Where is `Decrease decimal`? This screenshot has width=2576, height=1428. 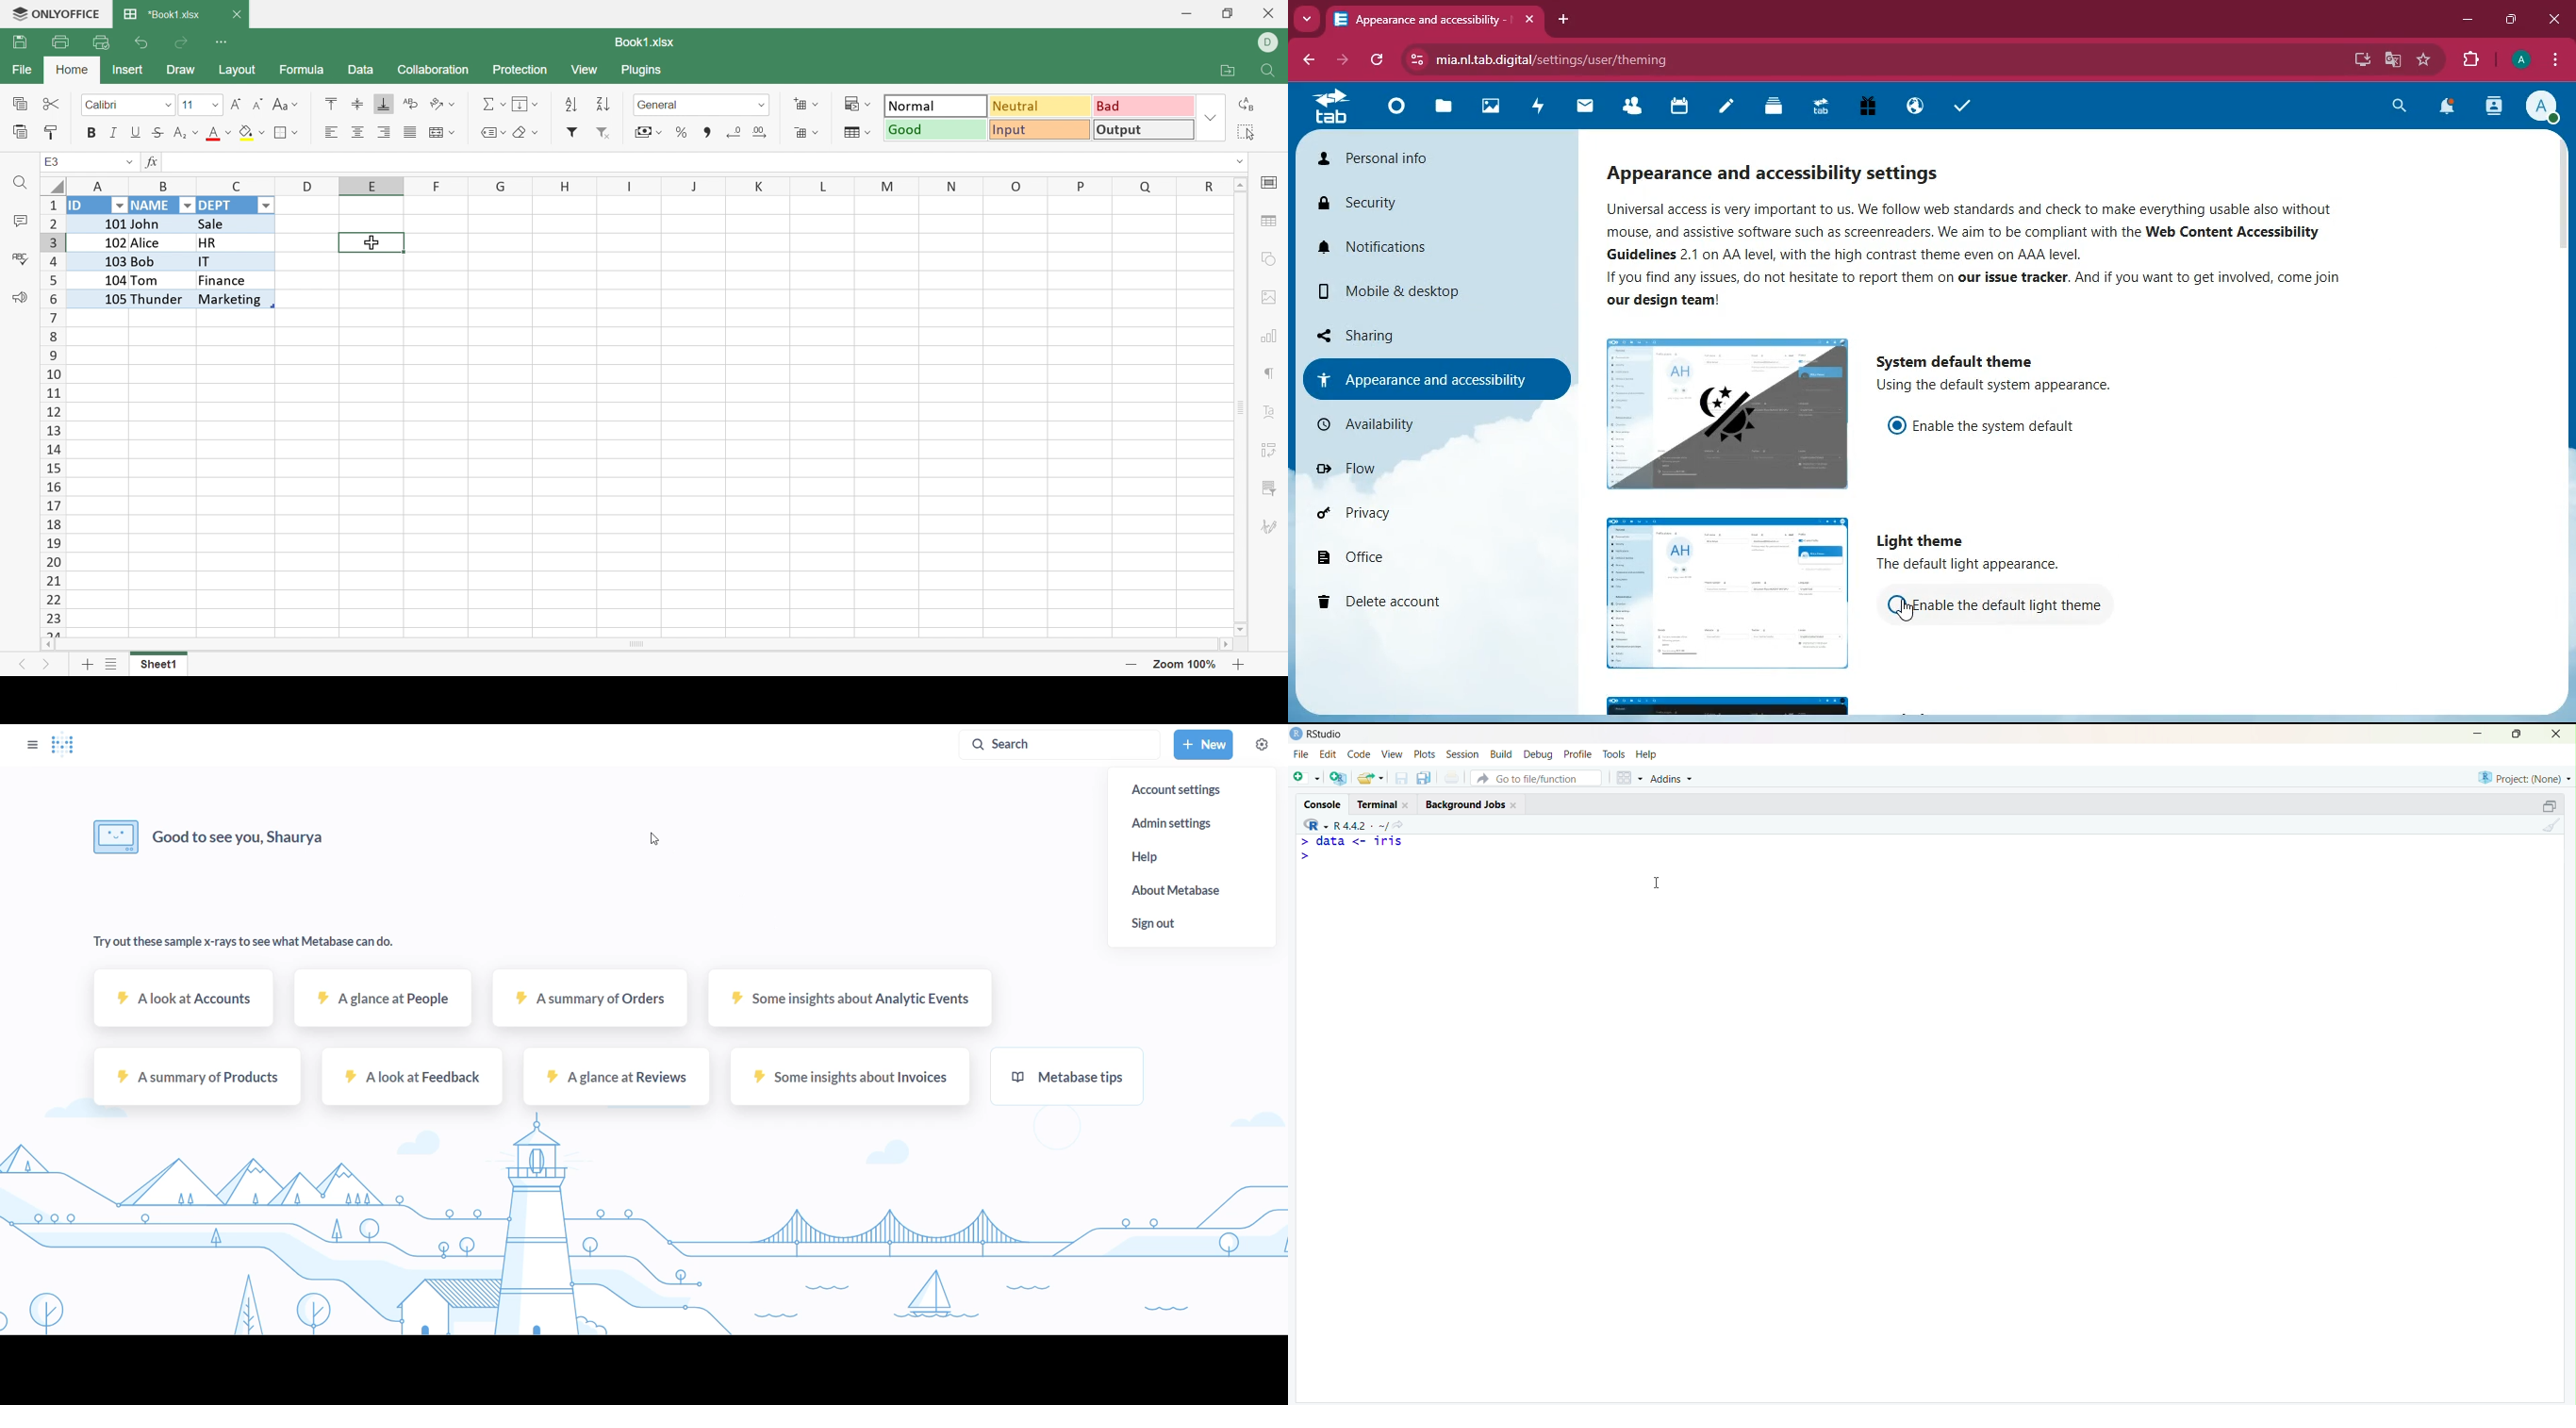 Decrease decimal is located at coordinates (735, 133).